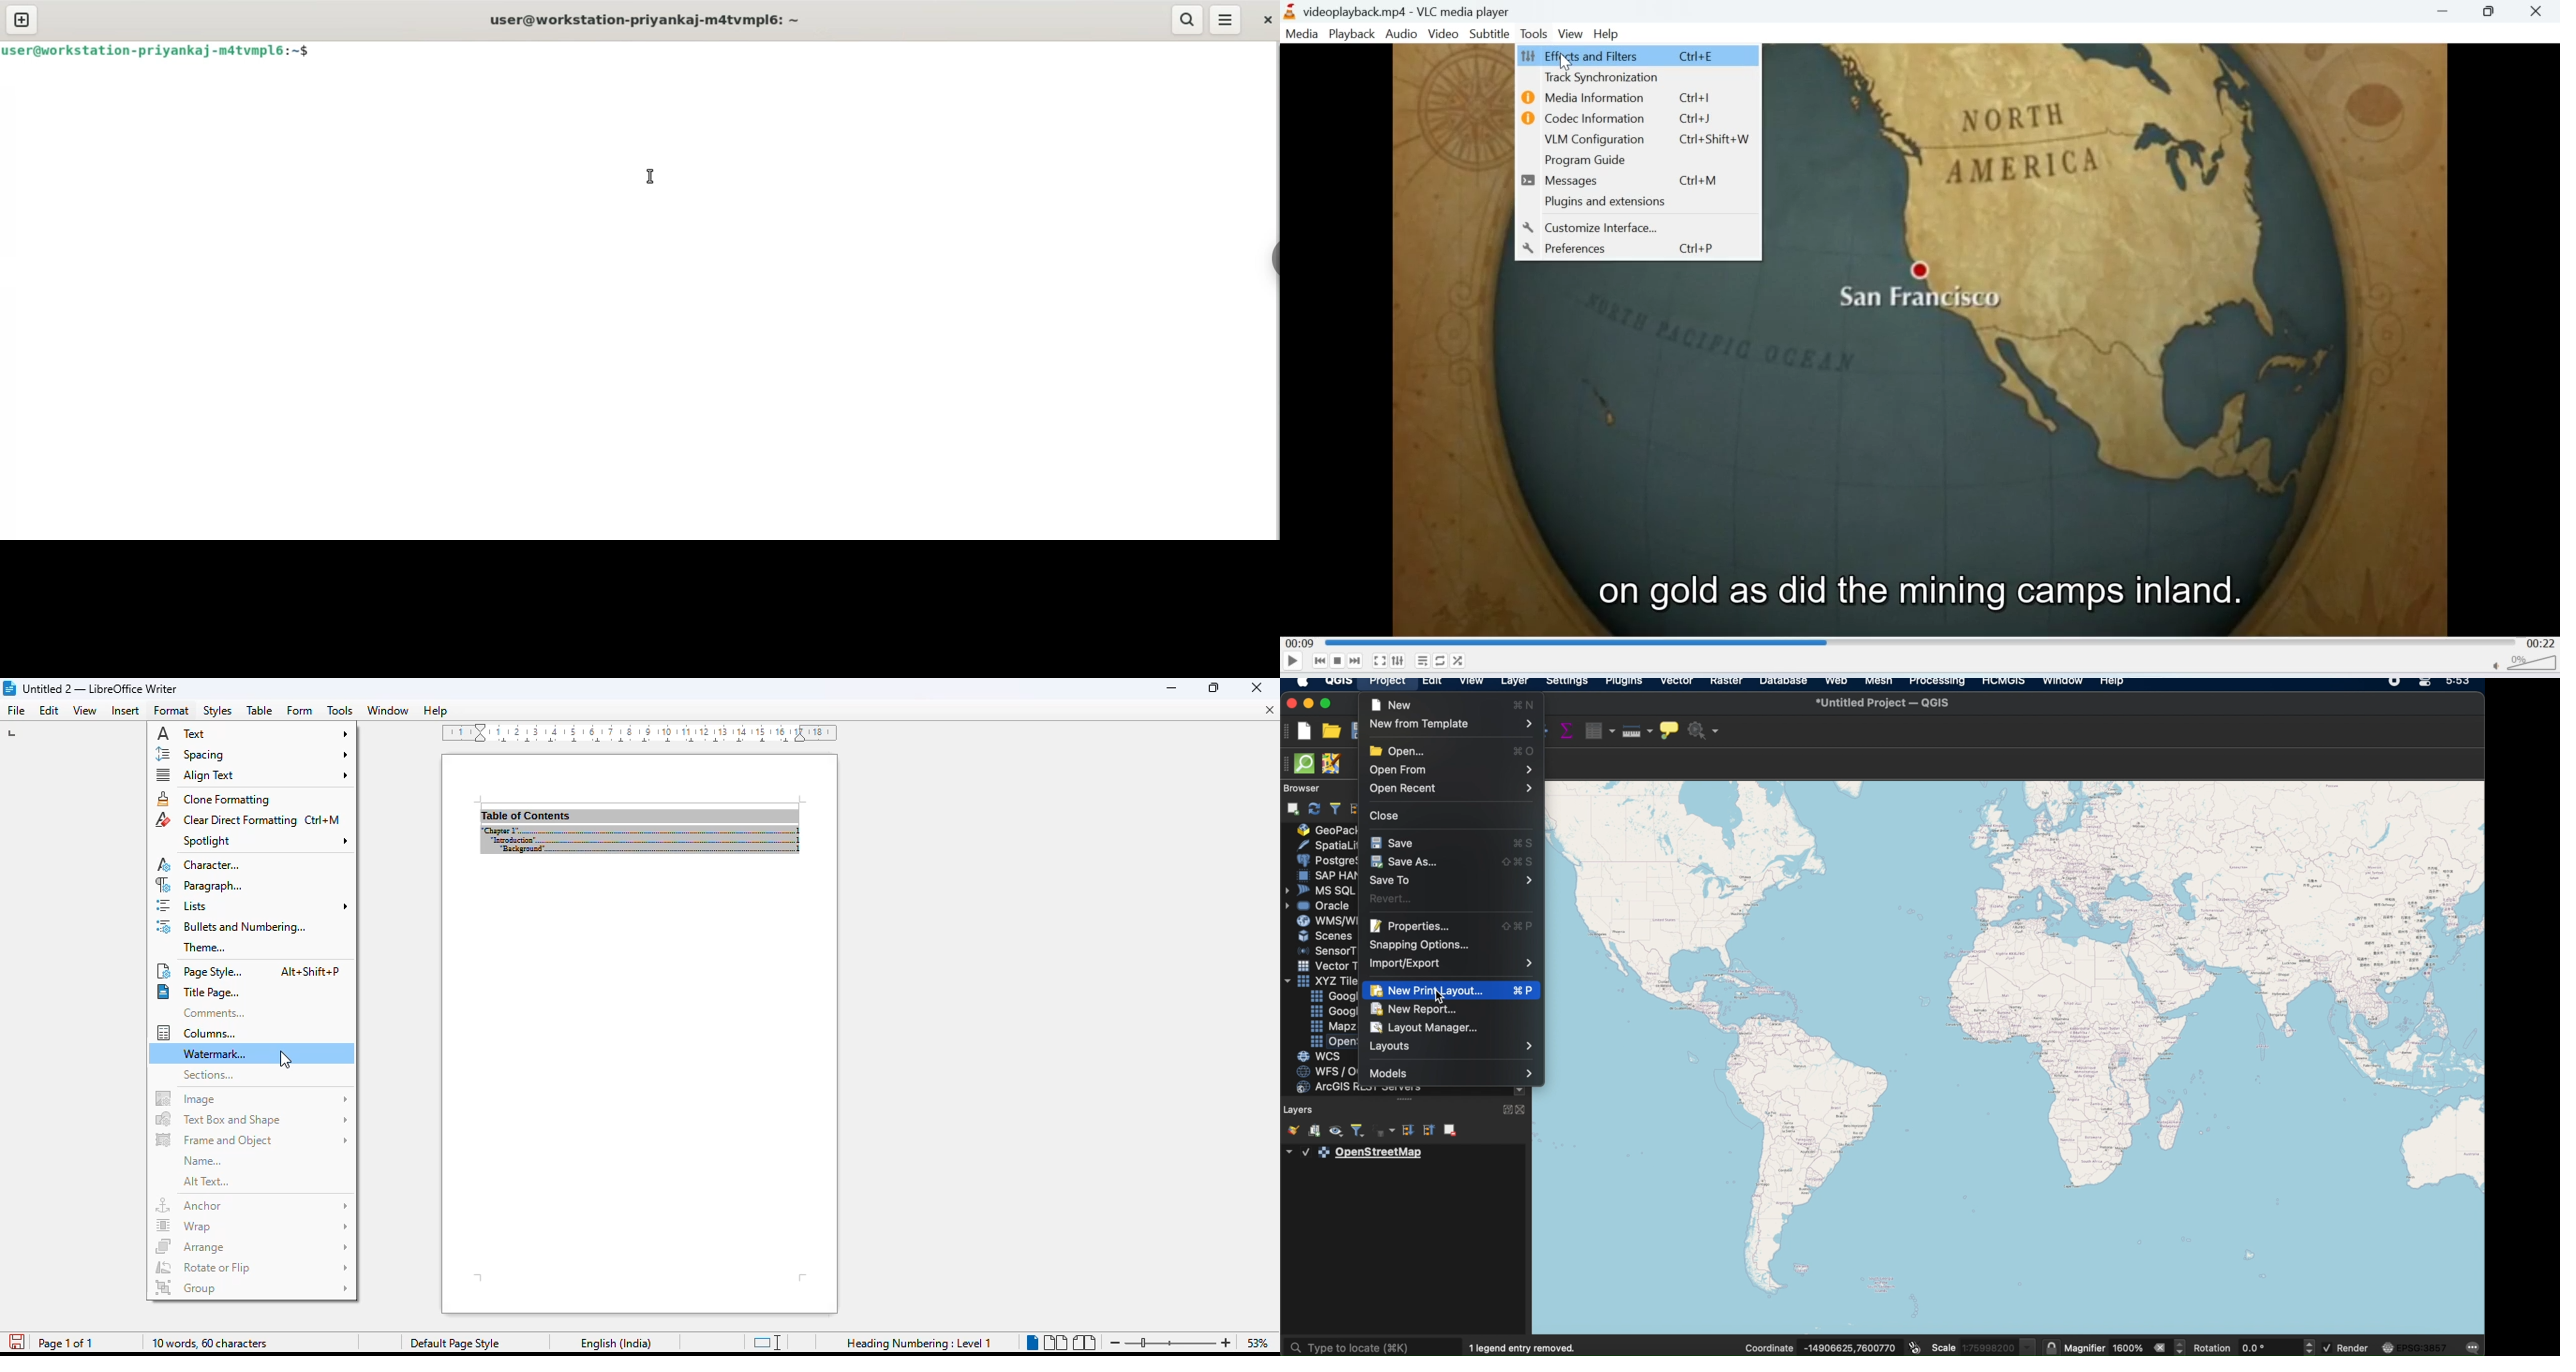 The image size is (2576, 1372). I want to click on settings, so click(1568, 683).